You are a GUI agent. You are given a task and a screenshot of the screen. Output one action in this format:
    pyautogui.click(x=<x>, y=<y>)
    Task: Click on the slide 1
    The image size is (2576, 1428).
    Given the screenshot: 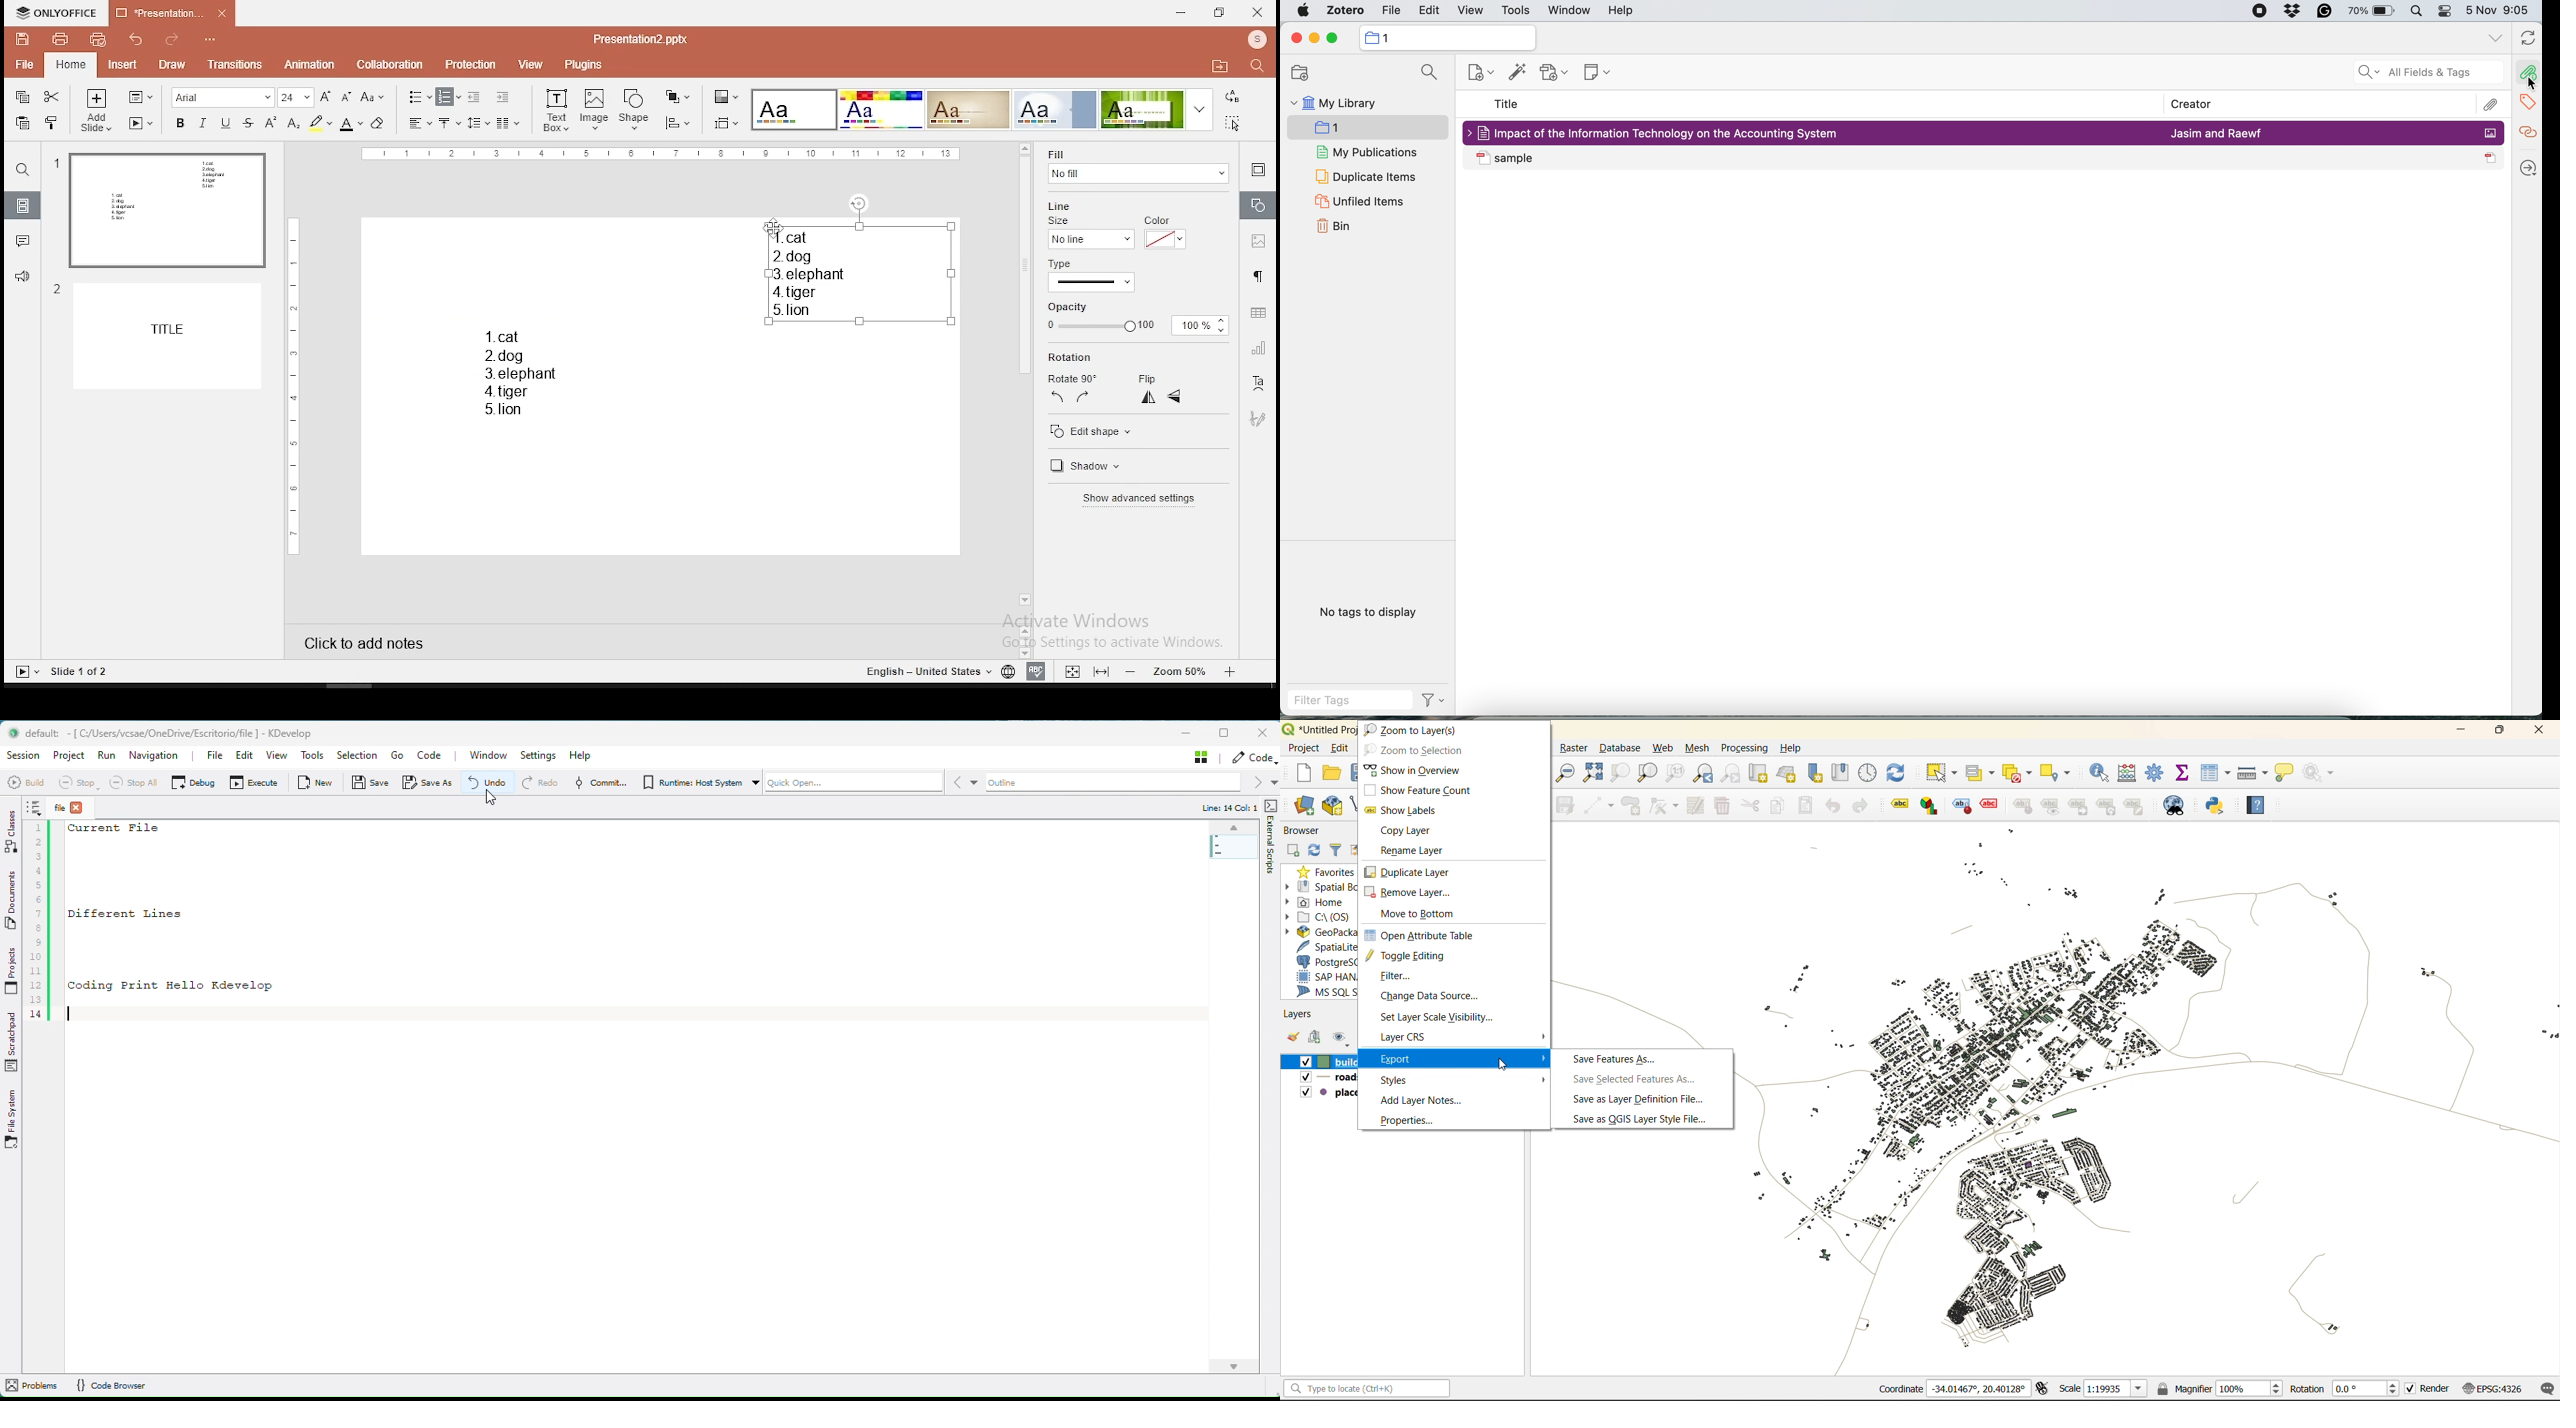 What is the action you would take?
    pyautogui.click(x=166, y=211)
    